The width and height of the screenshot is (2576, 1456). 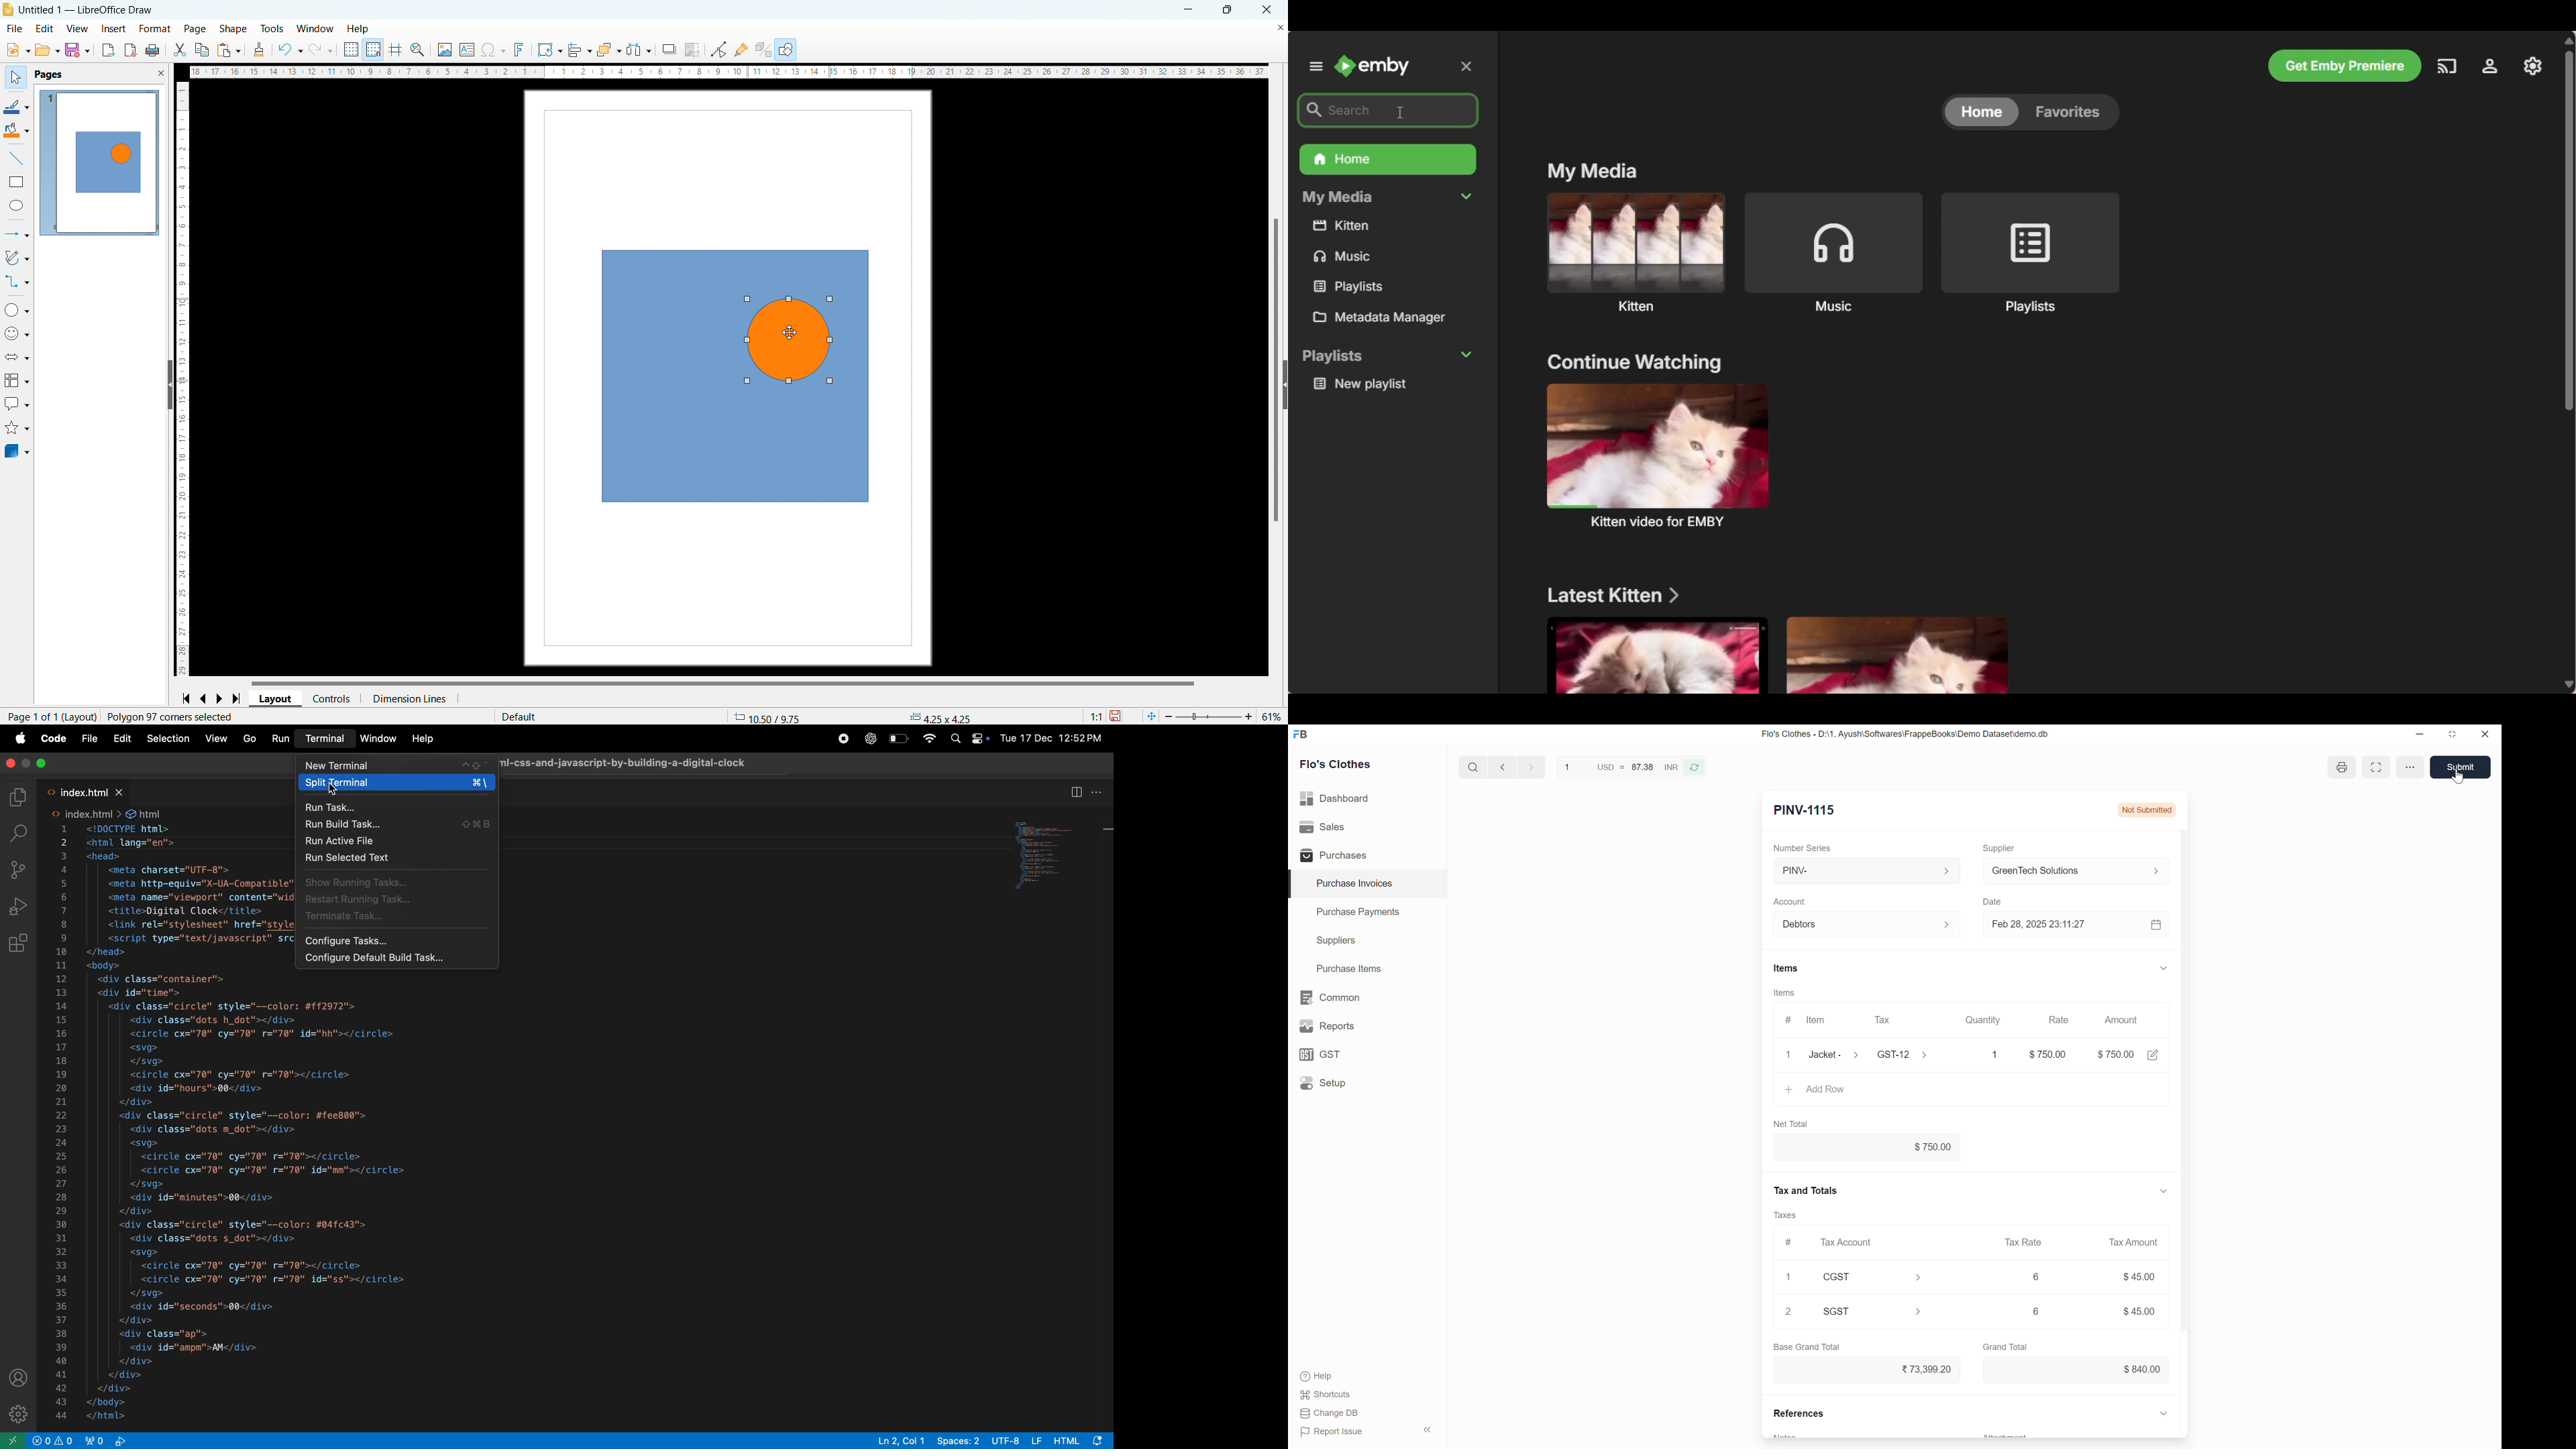 I want to click on Search, so click(x=1473, y=766).